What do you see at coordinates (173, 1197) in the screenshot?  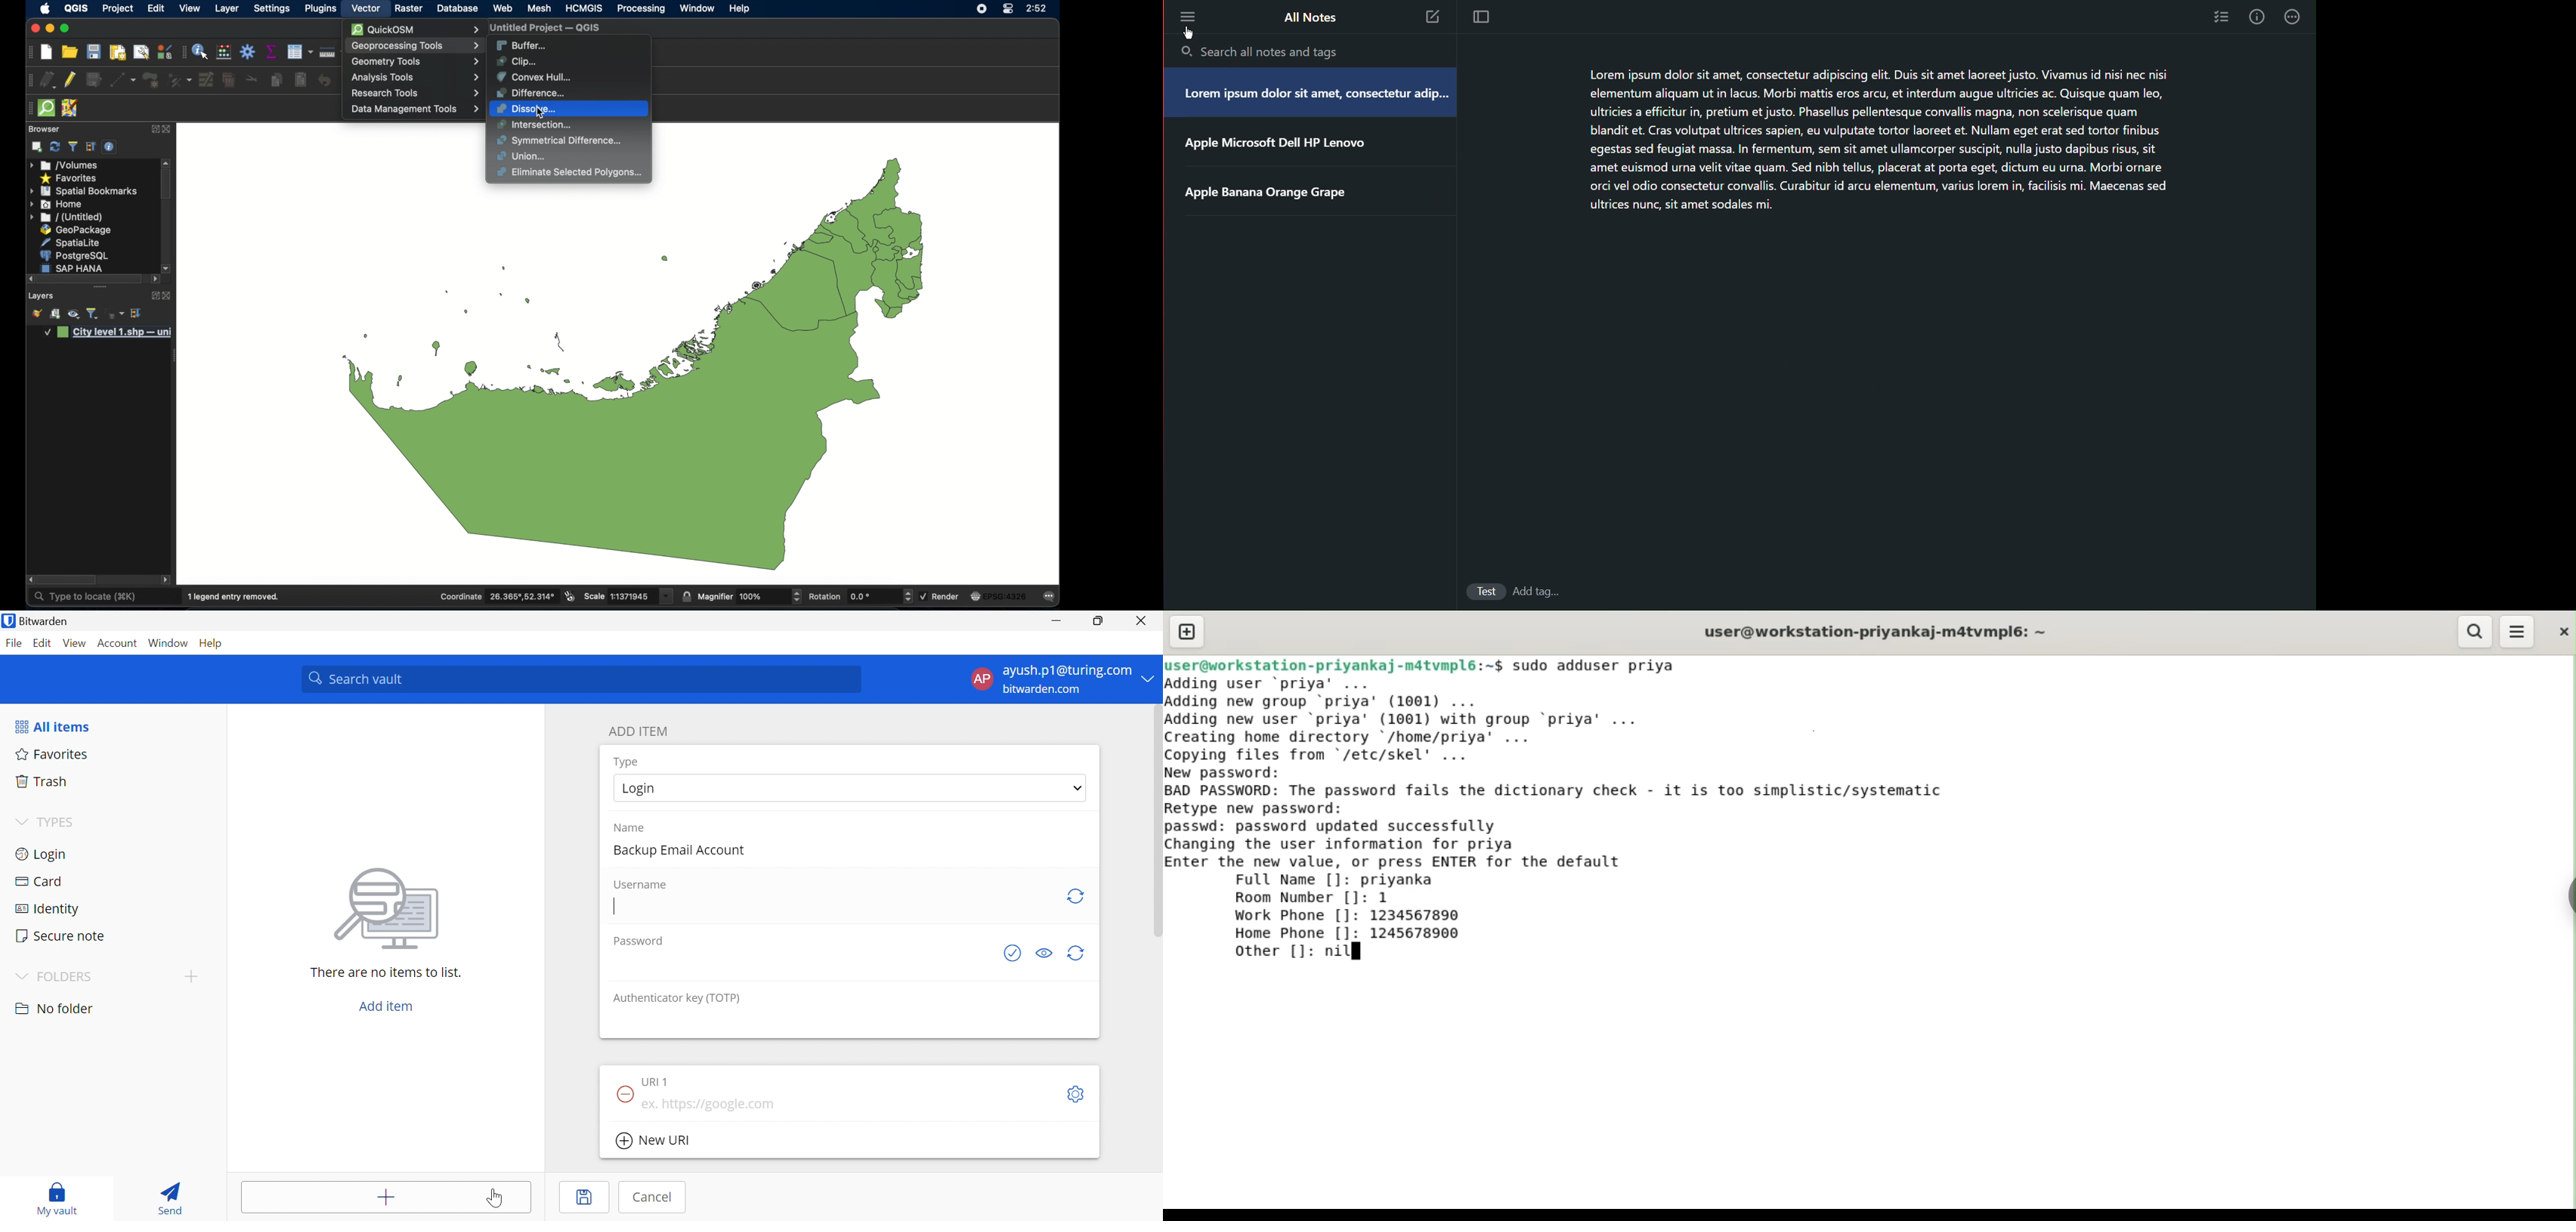 I see `Send` at bounding box center [173, 1197].